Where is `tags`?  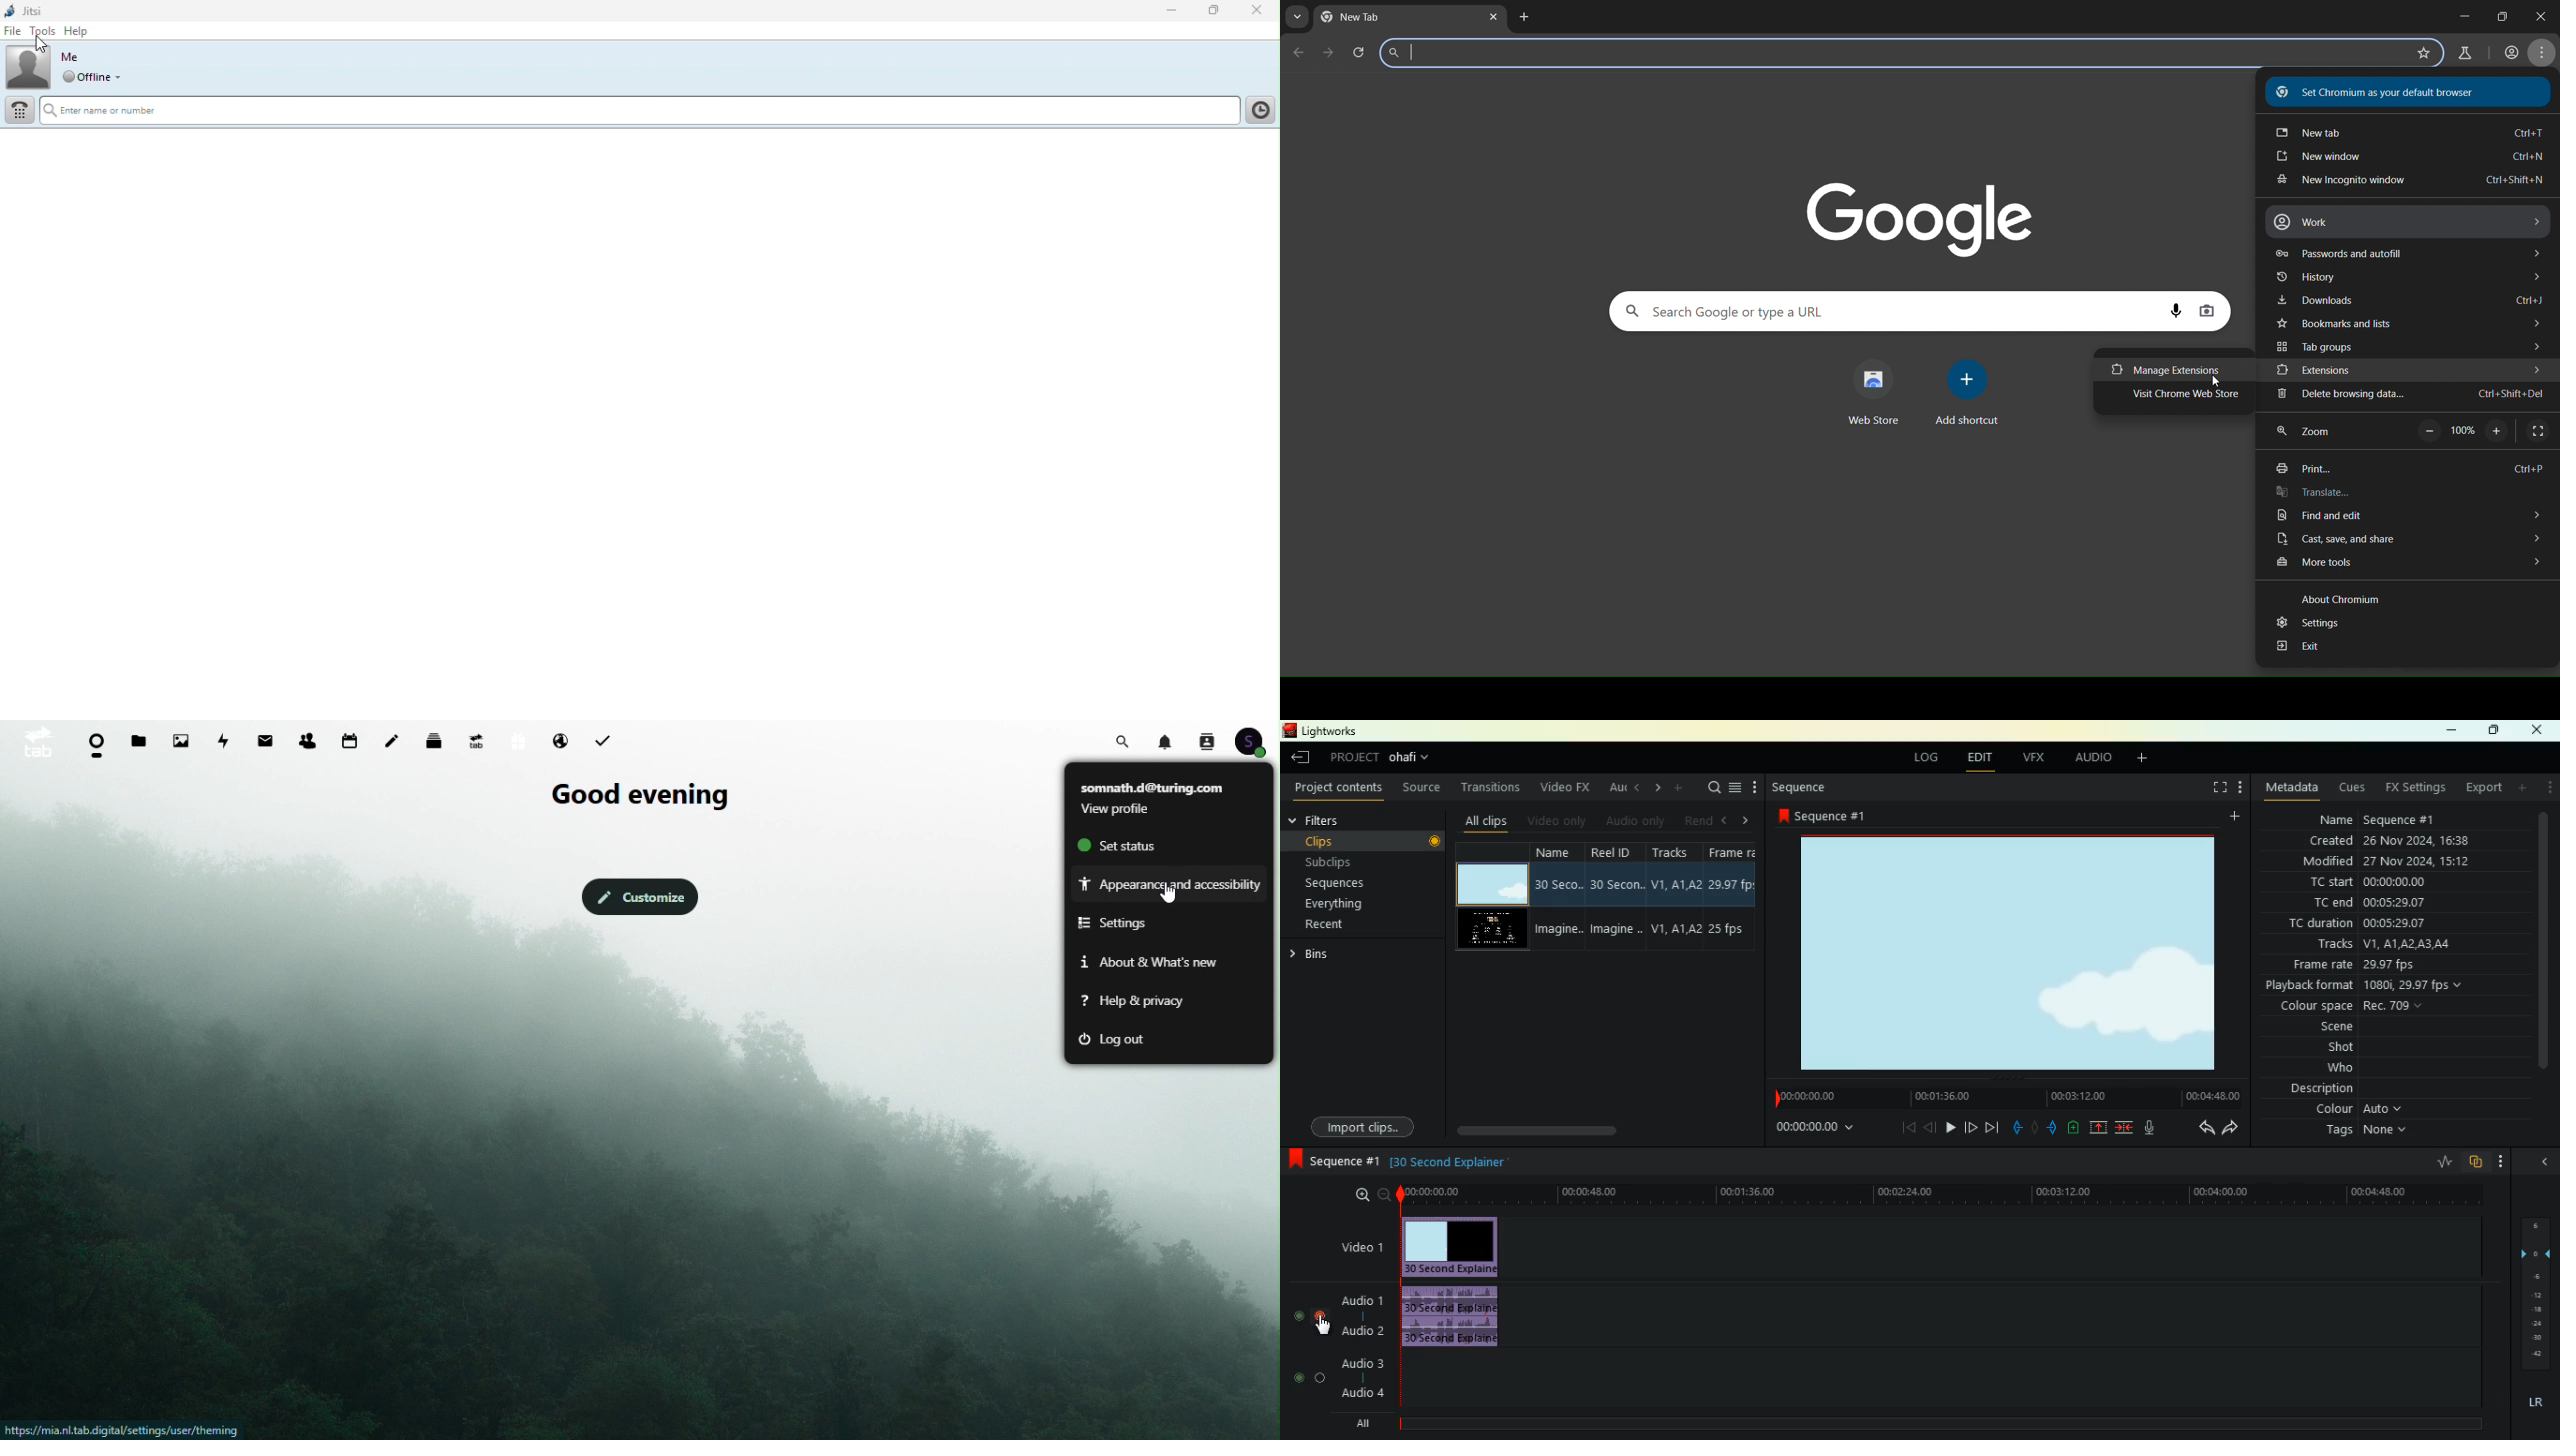
tags is located at coordinates (2361, 1132).